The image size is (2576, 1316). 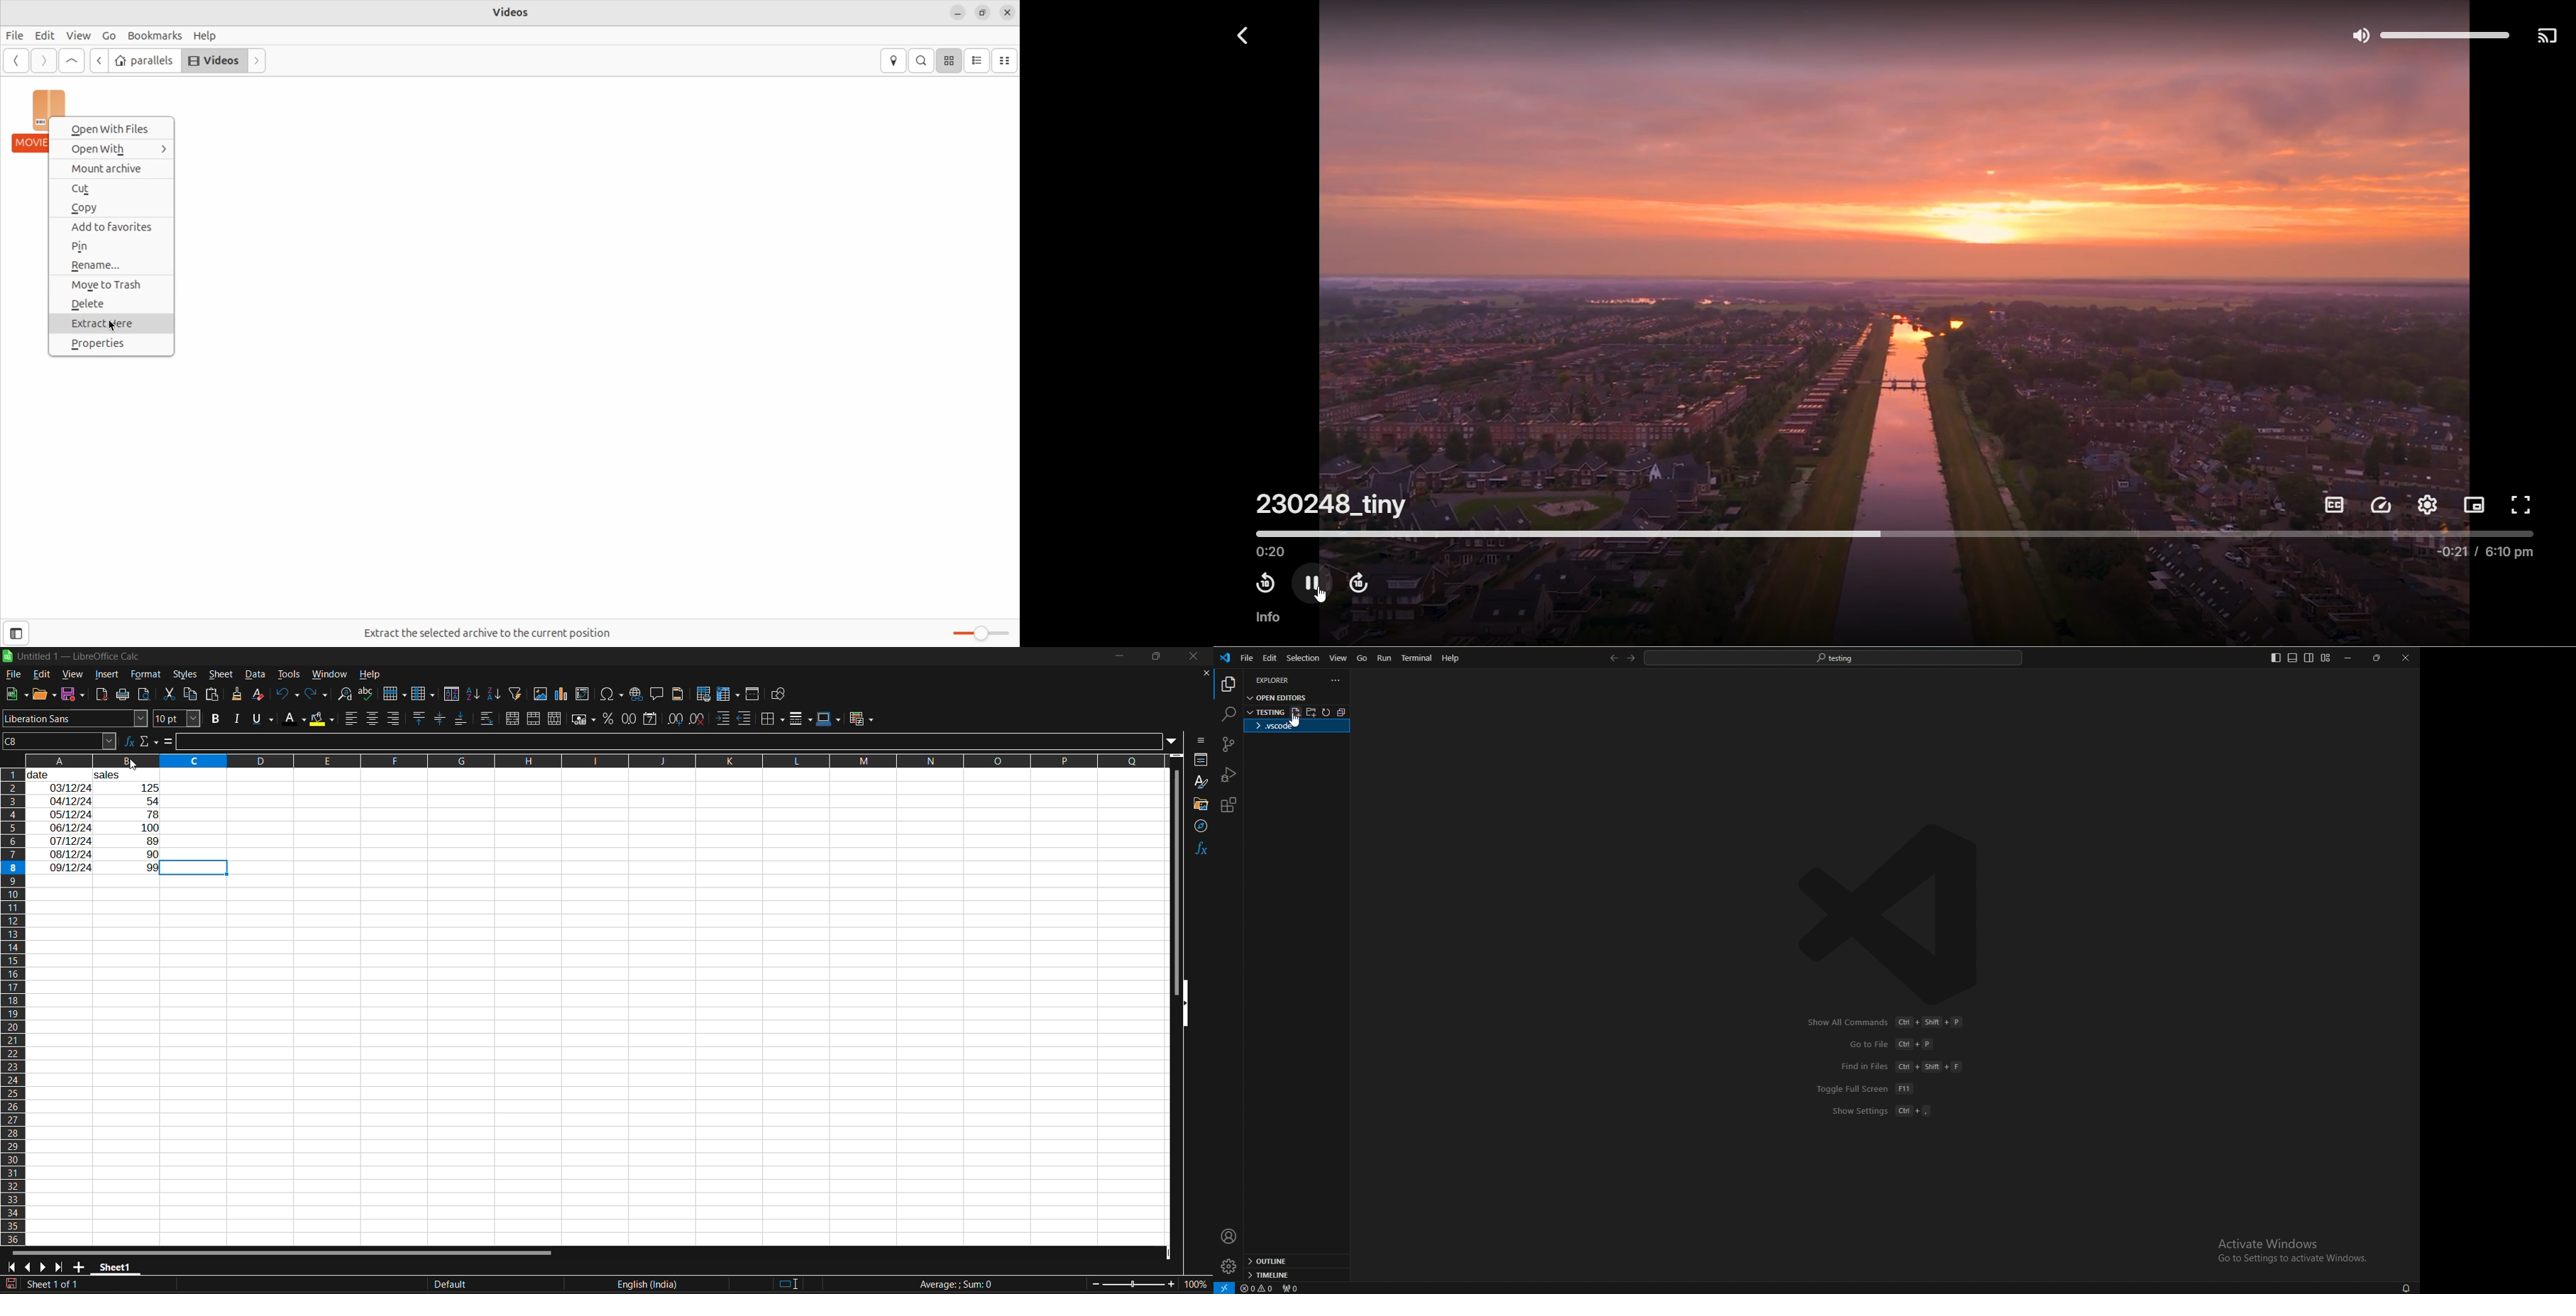 What do you see at coordinates (1295, 712) in the screenshot?
I see `new file` at bounding box center [1295, 712].